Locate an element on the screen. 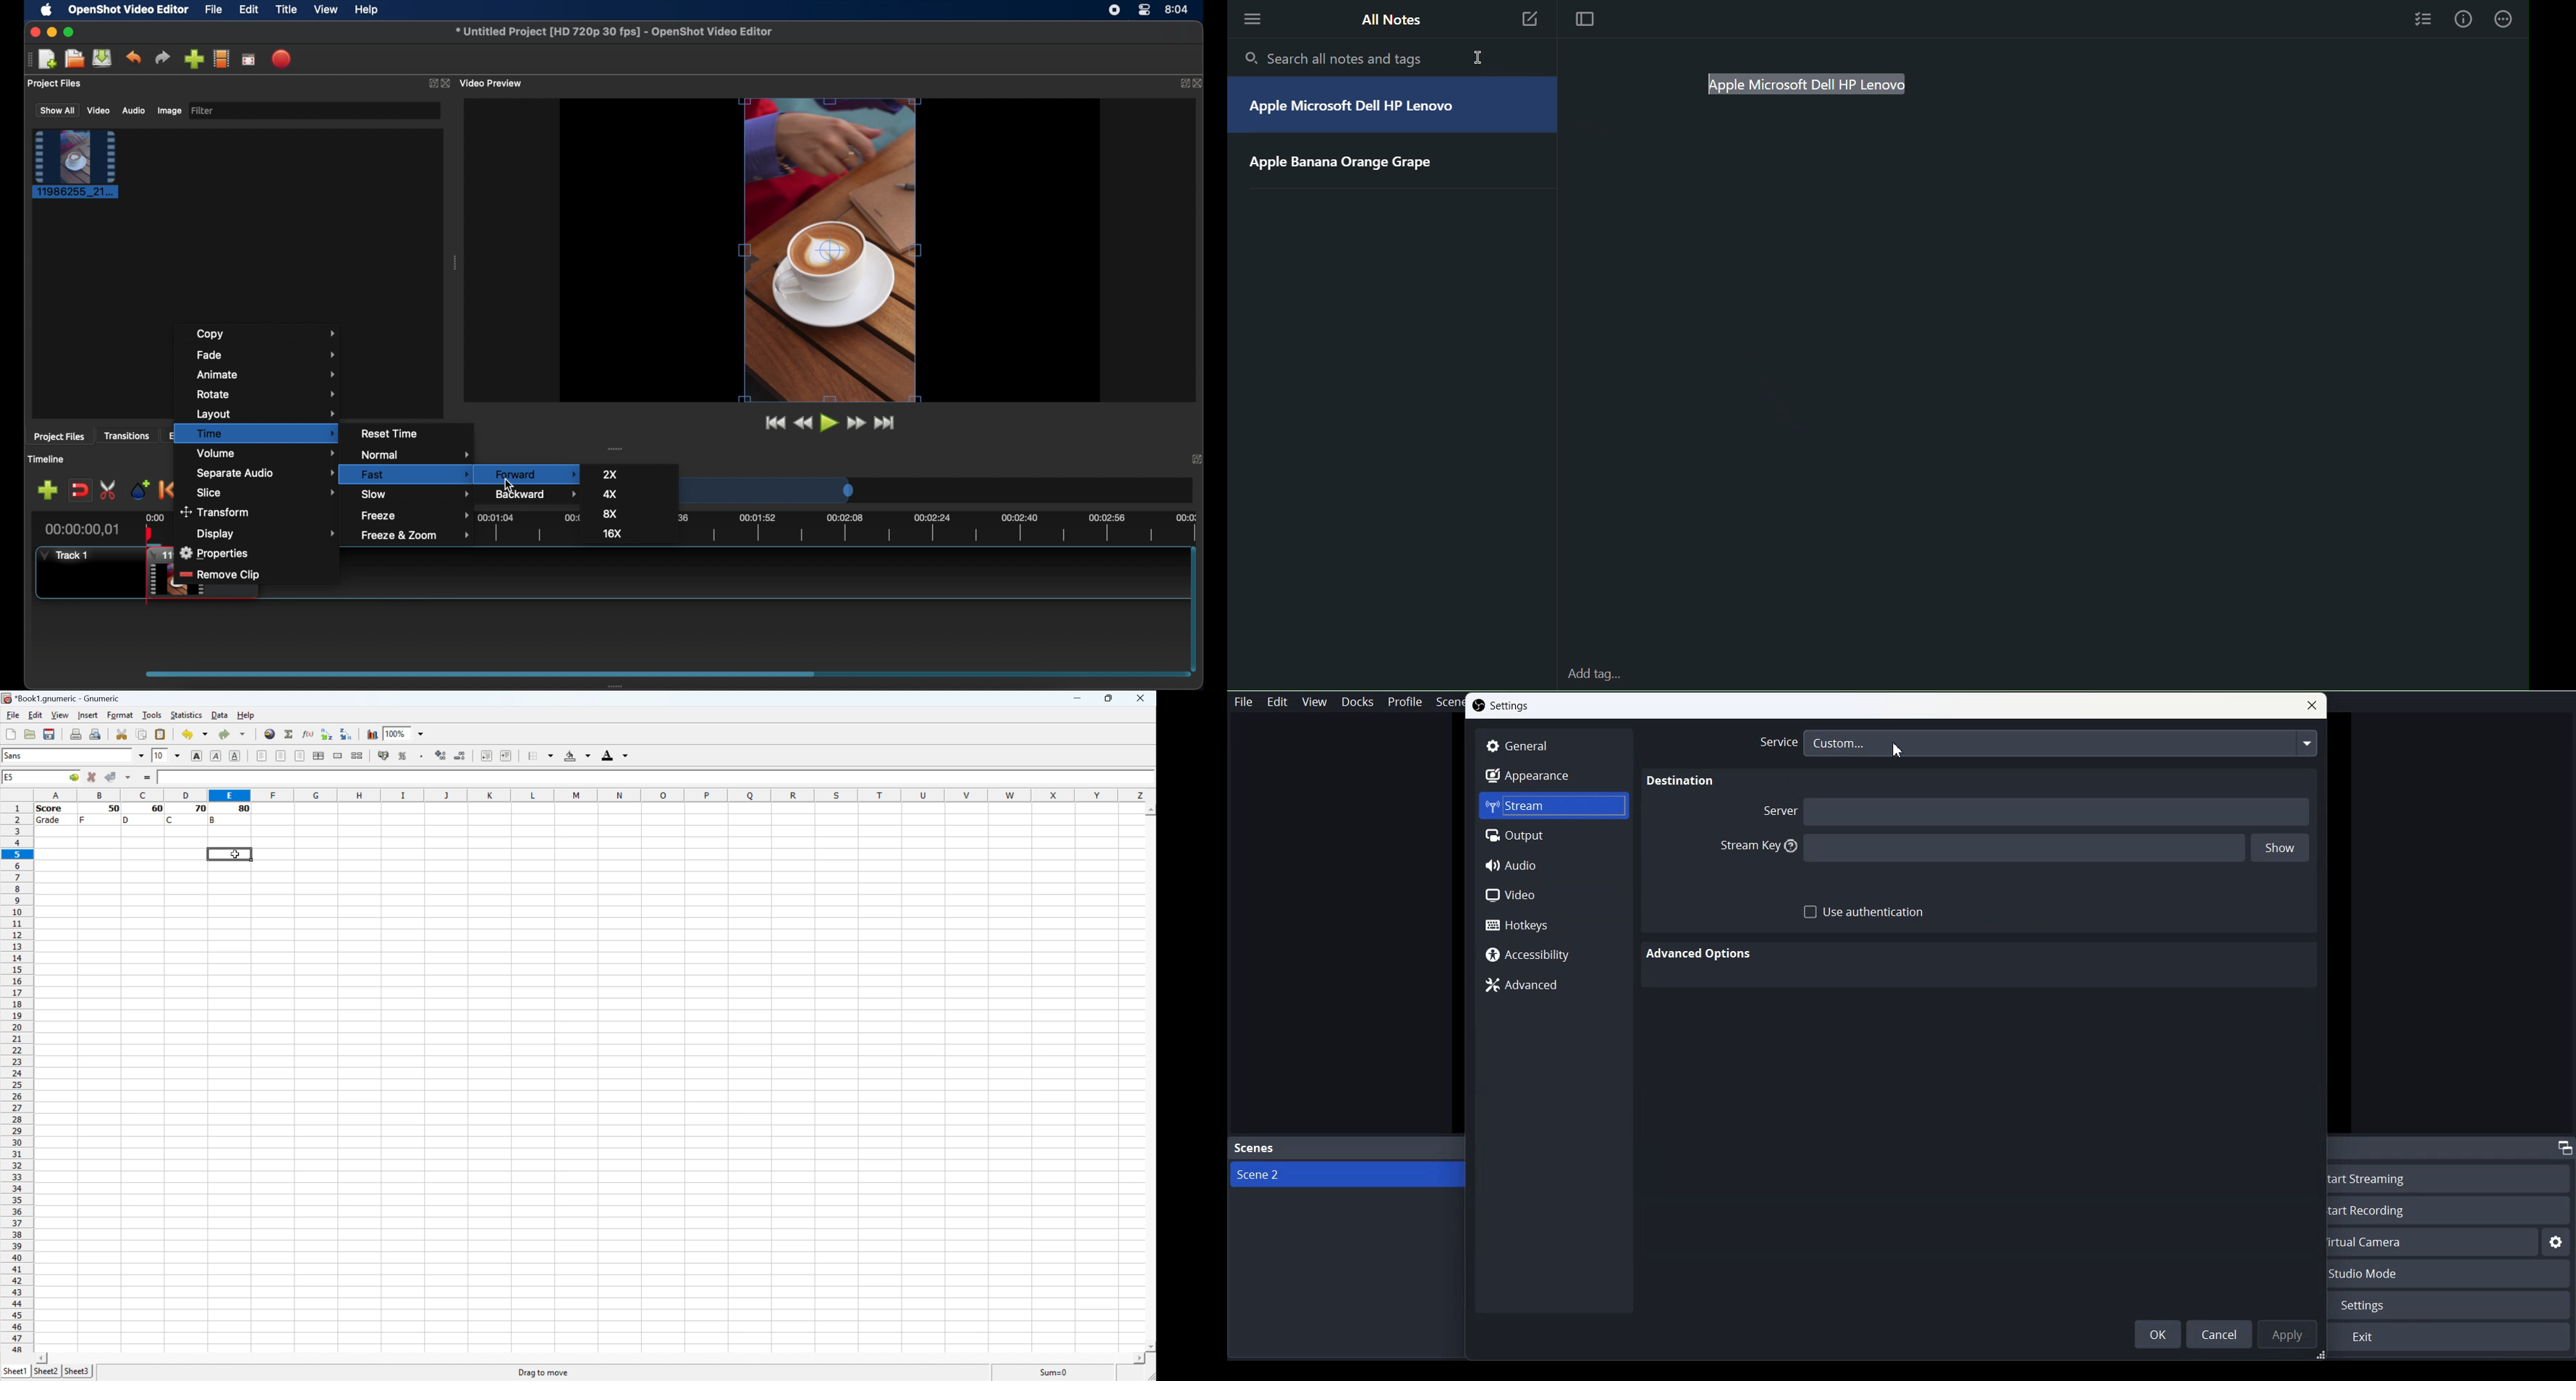 The image size is (2576, 1400). reset time is located at coordinates (391, 433).